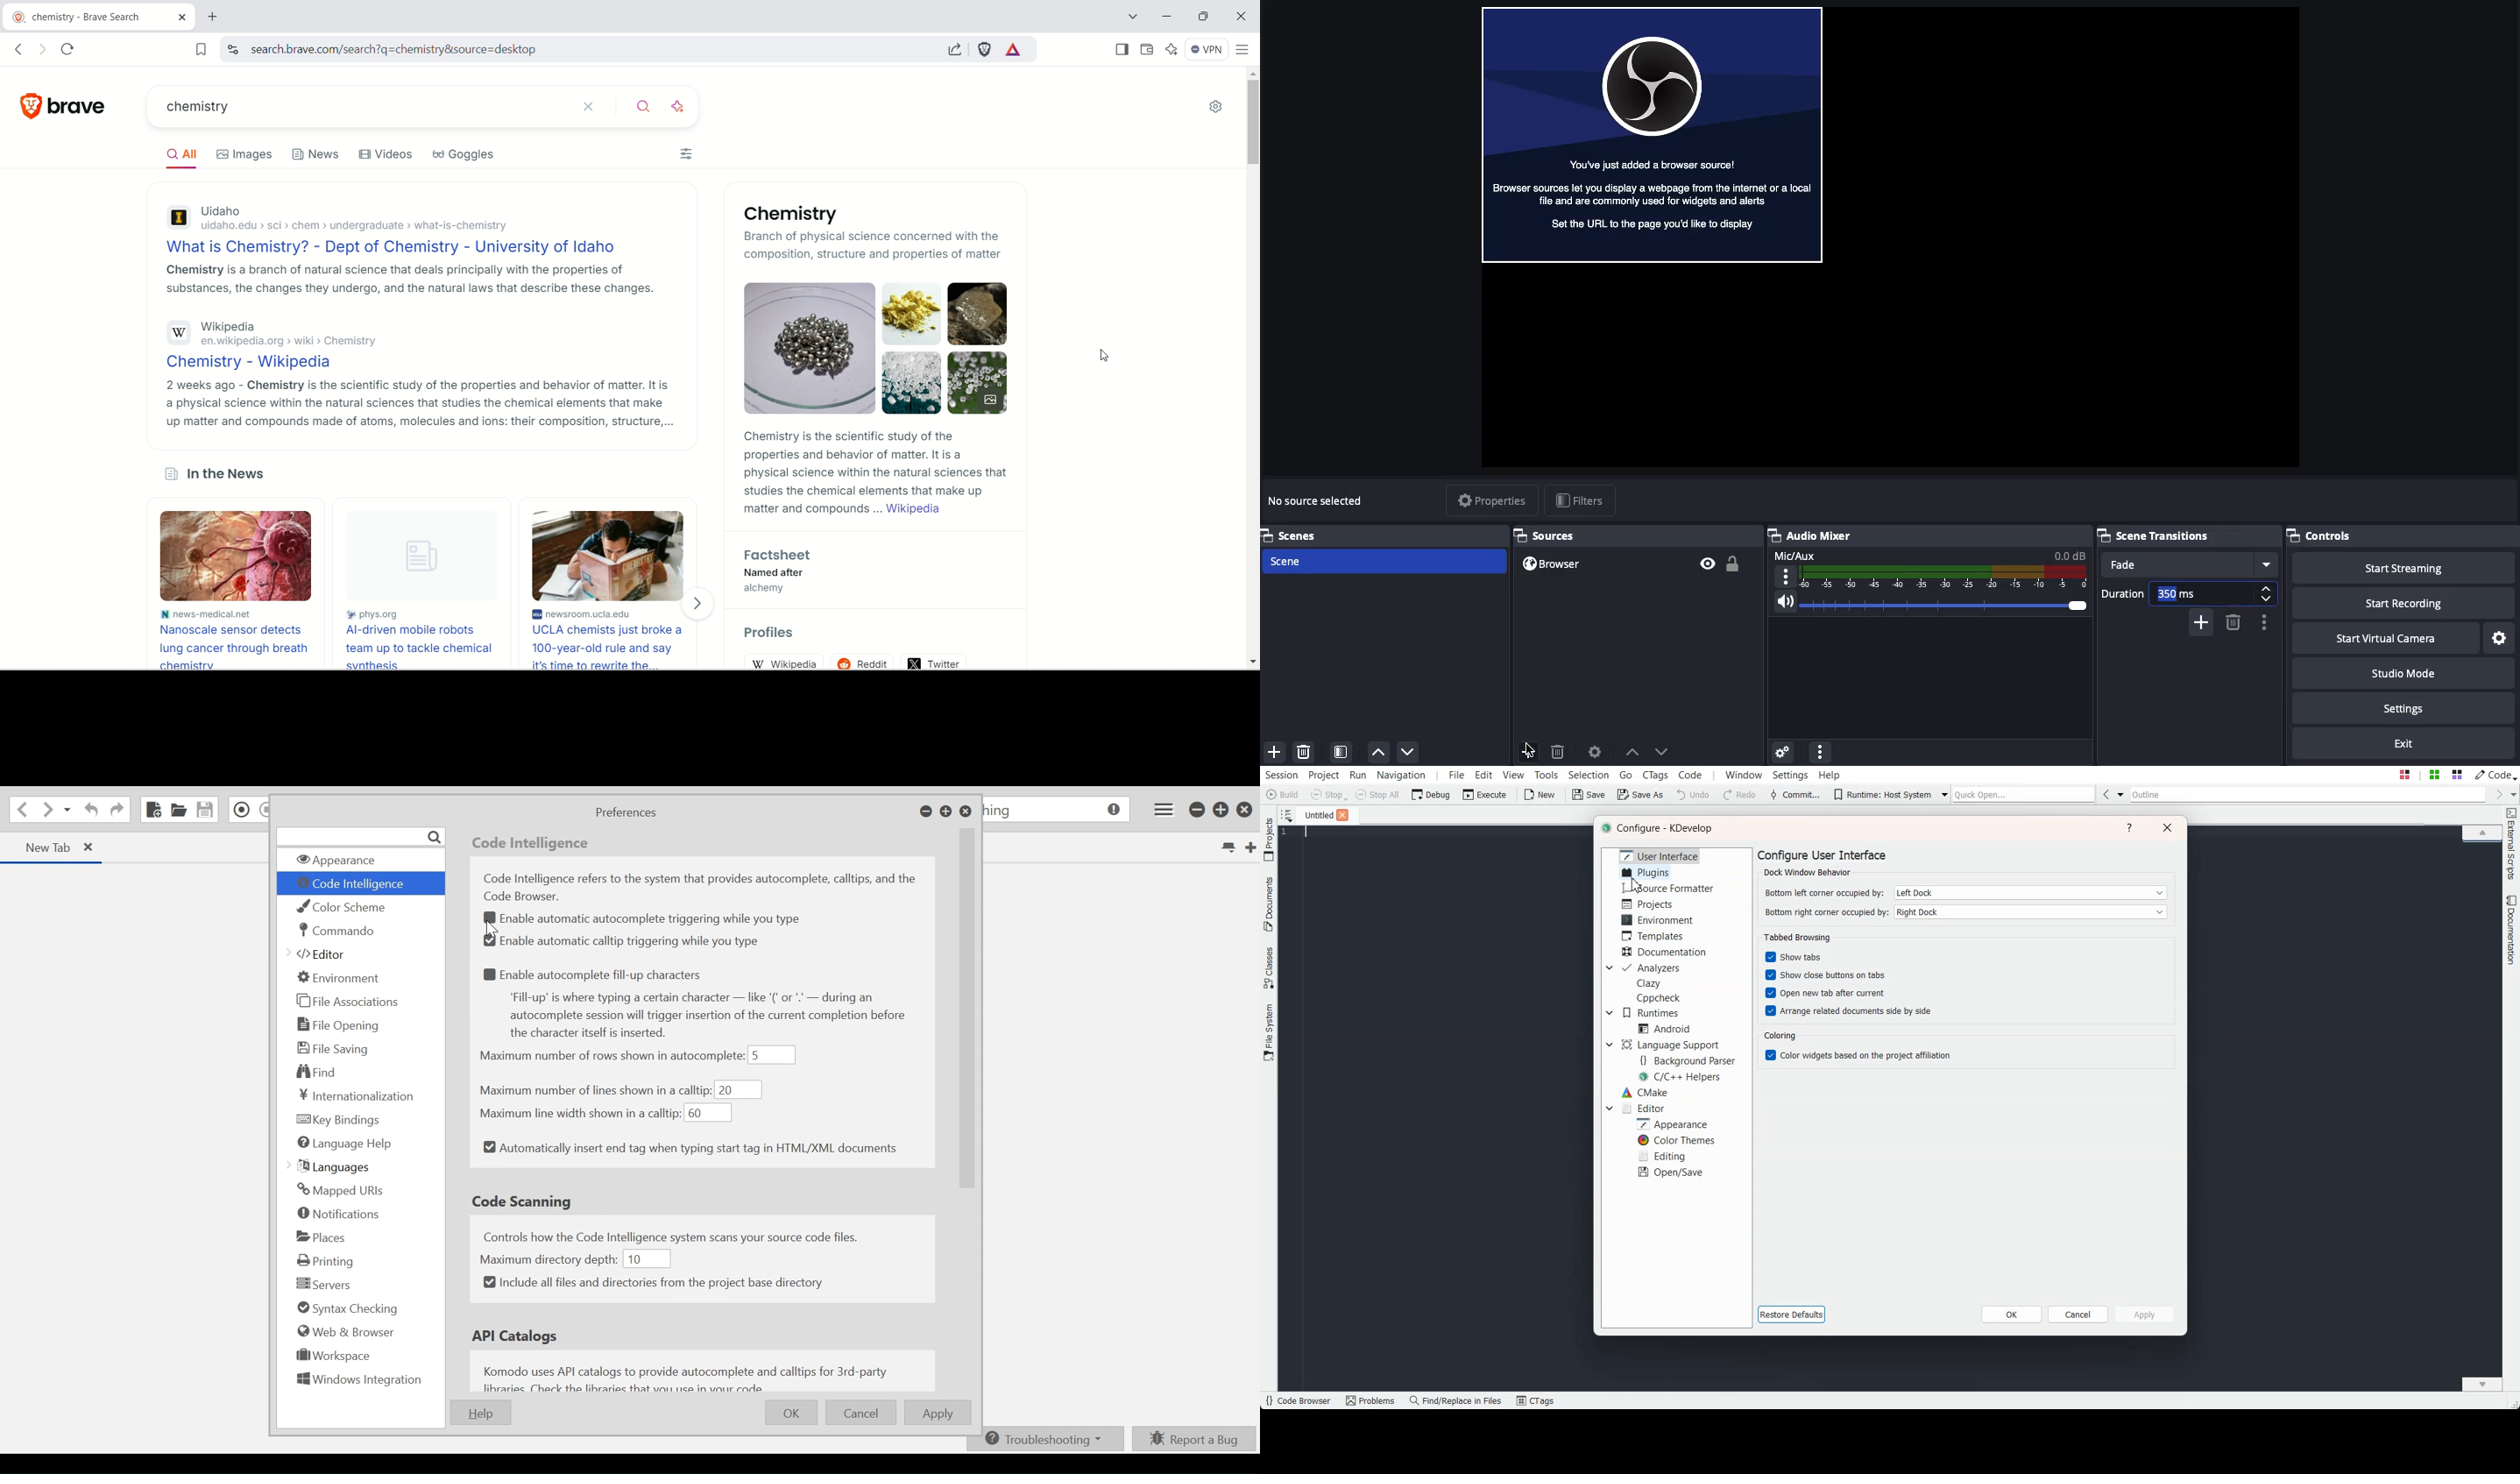 This screenshot has height=1484, width=2520. Describe the element at coordinates (968, 1036) in the screenshot. I see `Vertical Scroll bar` at that location.